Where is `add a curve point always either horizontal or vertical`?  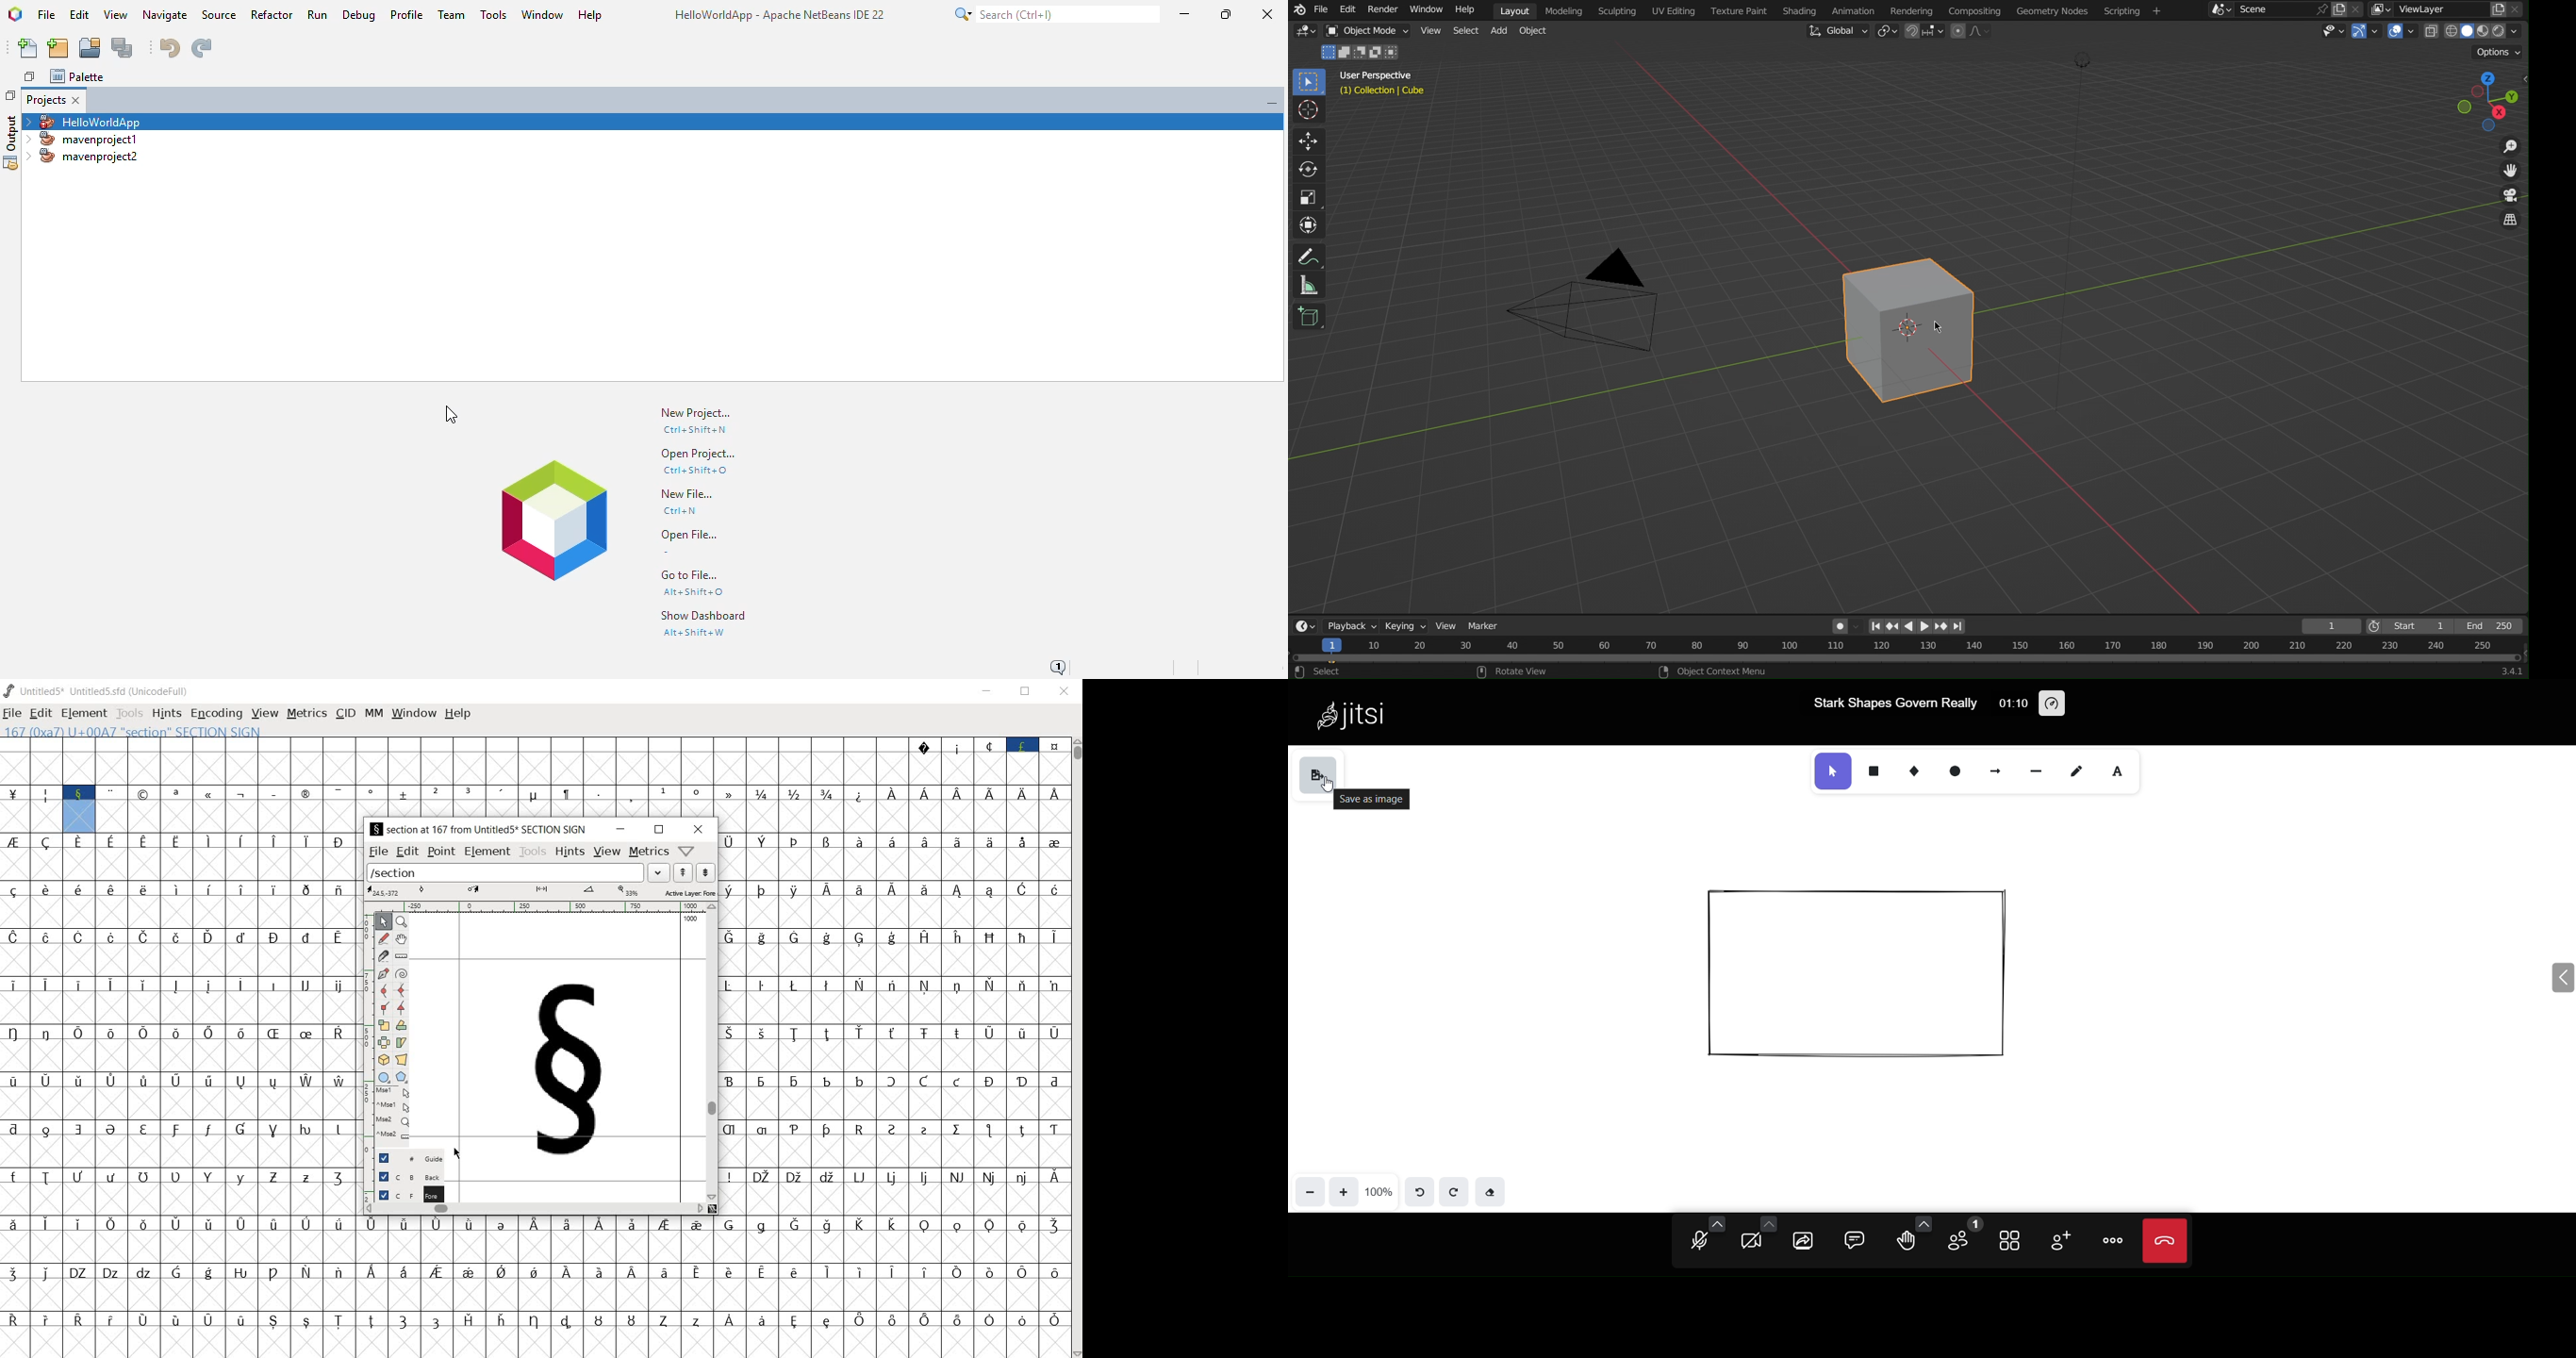
add a curve point always either horizontal or vertical is located at coordinates (403, 989).